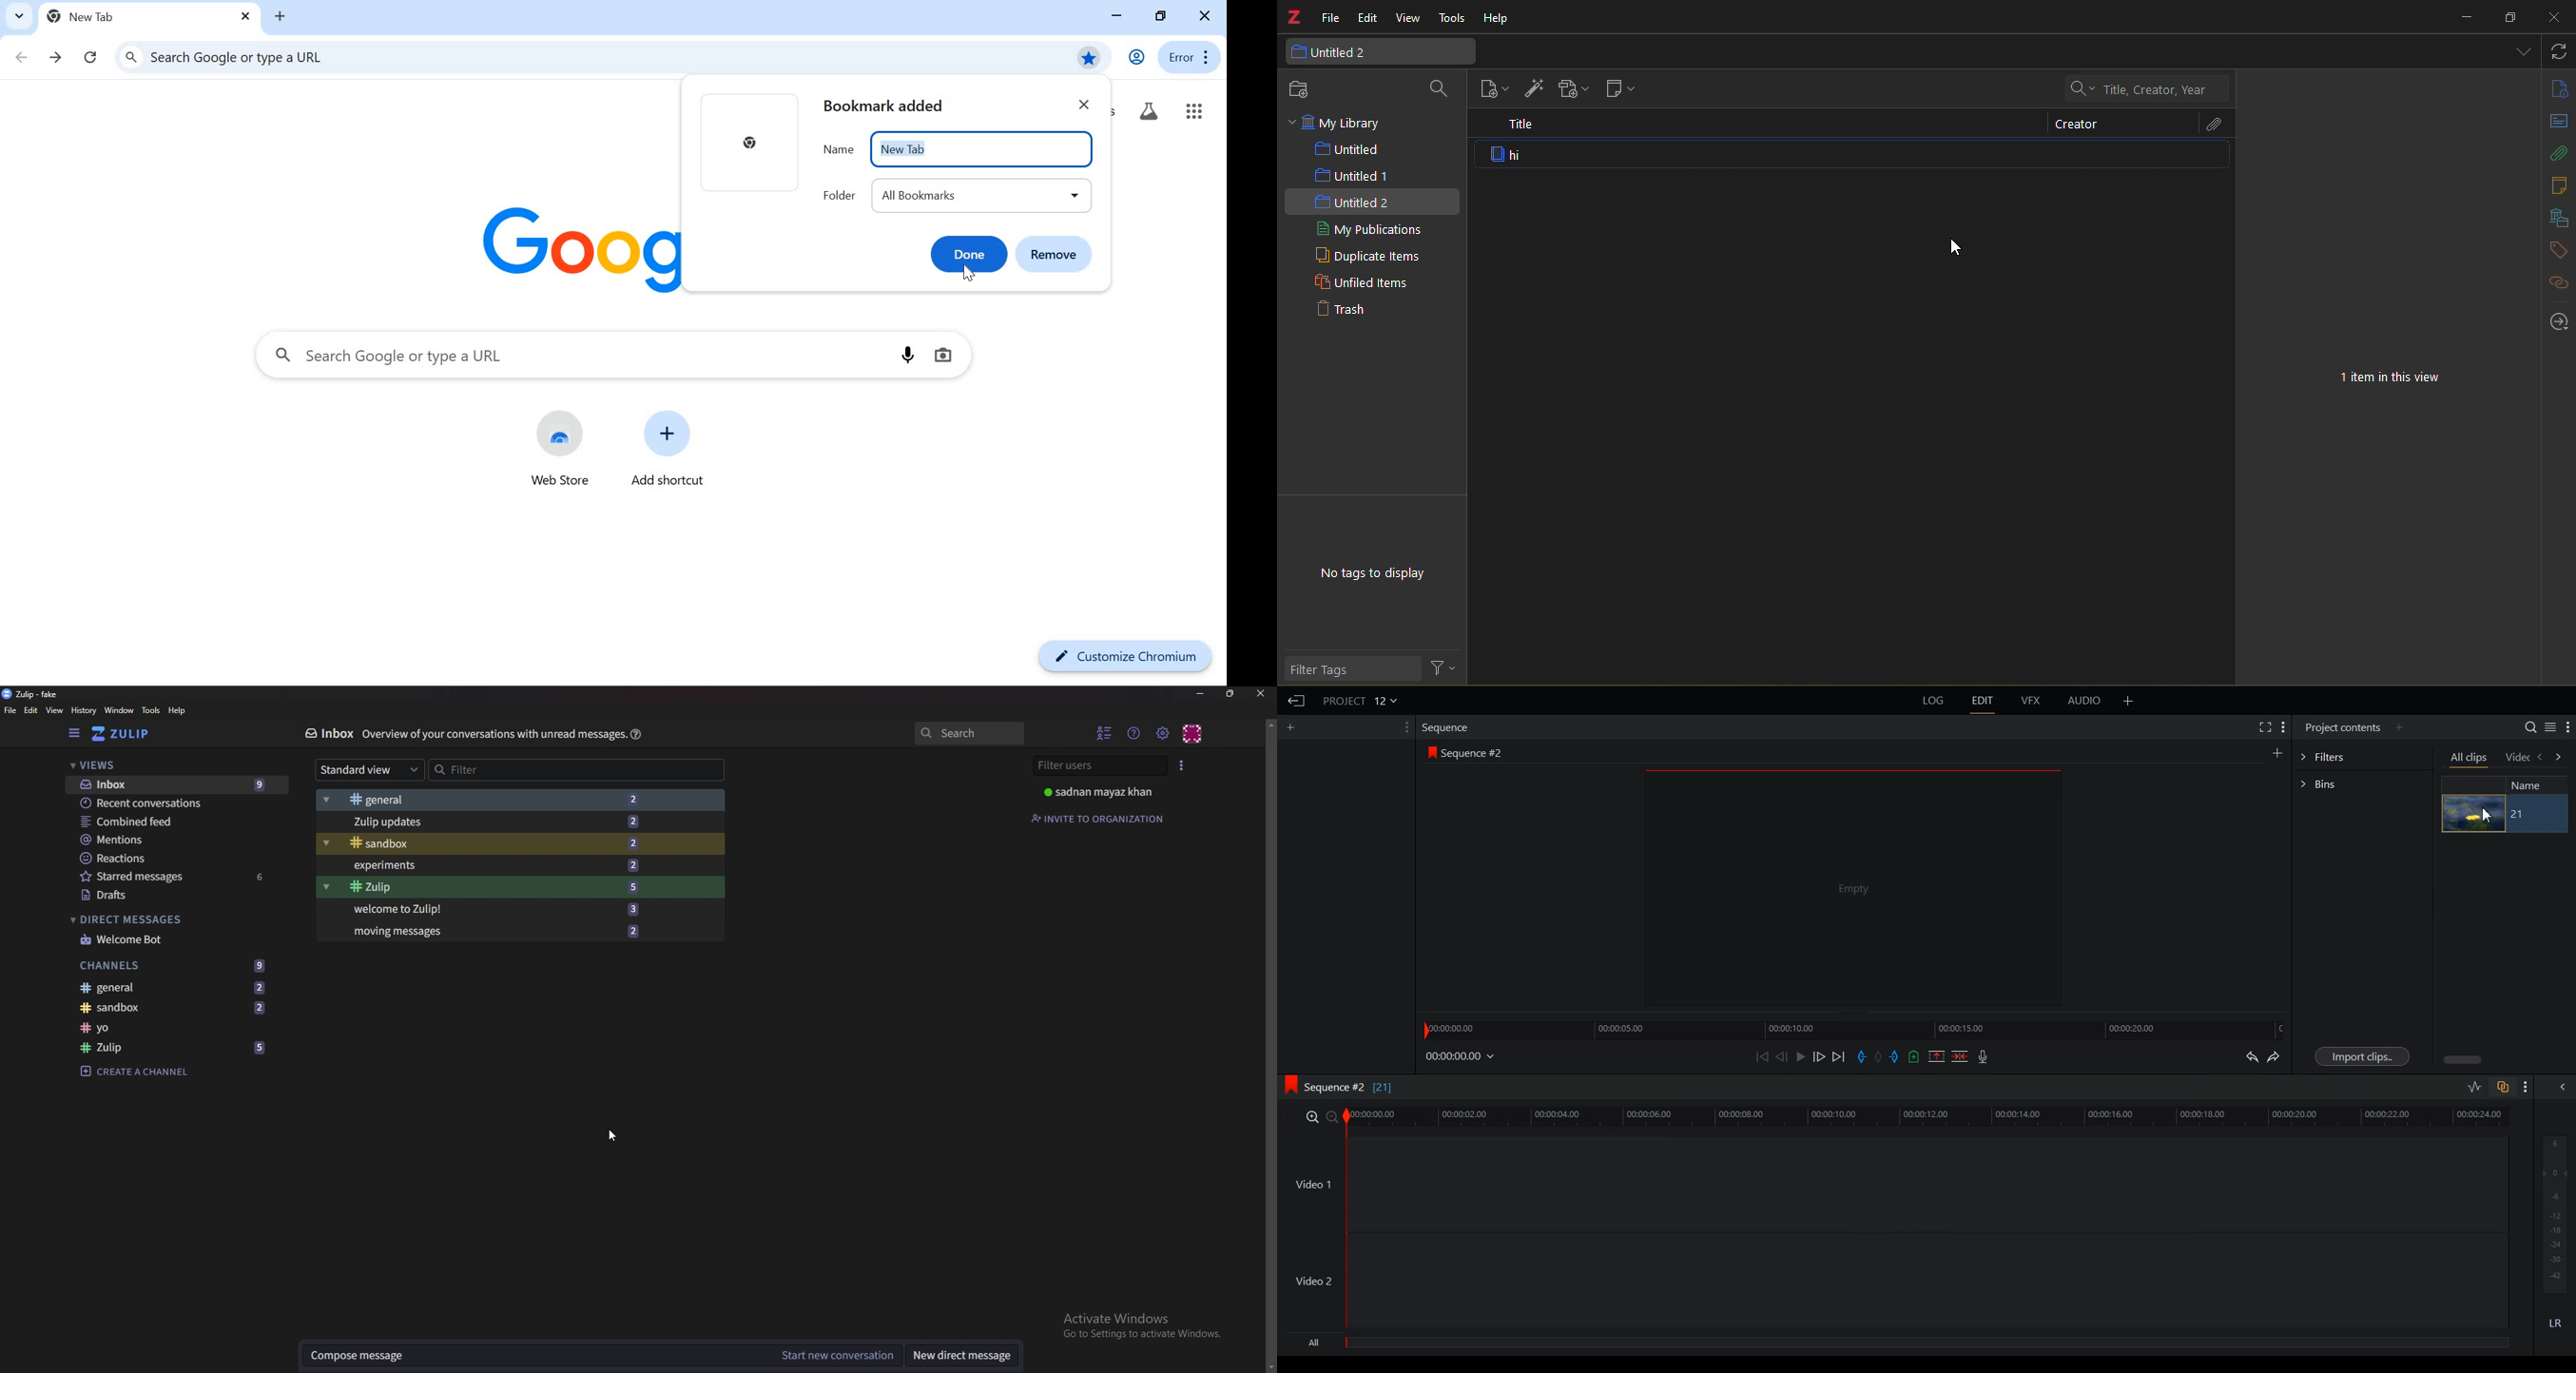 The height and width of the screenshot is (1400, 2576). What do you see at coordinates (146, 1072) in the screenshot?
I see `Create a channel` at bounding box center [146, 1072].